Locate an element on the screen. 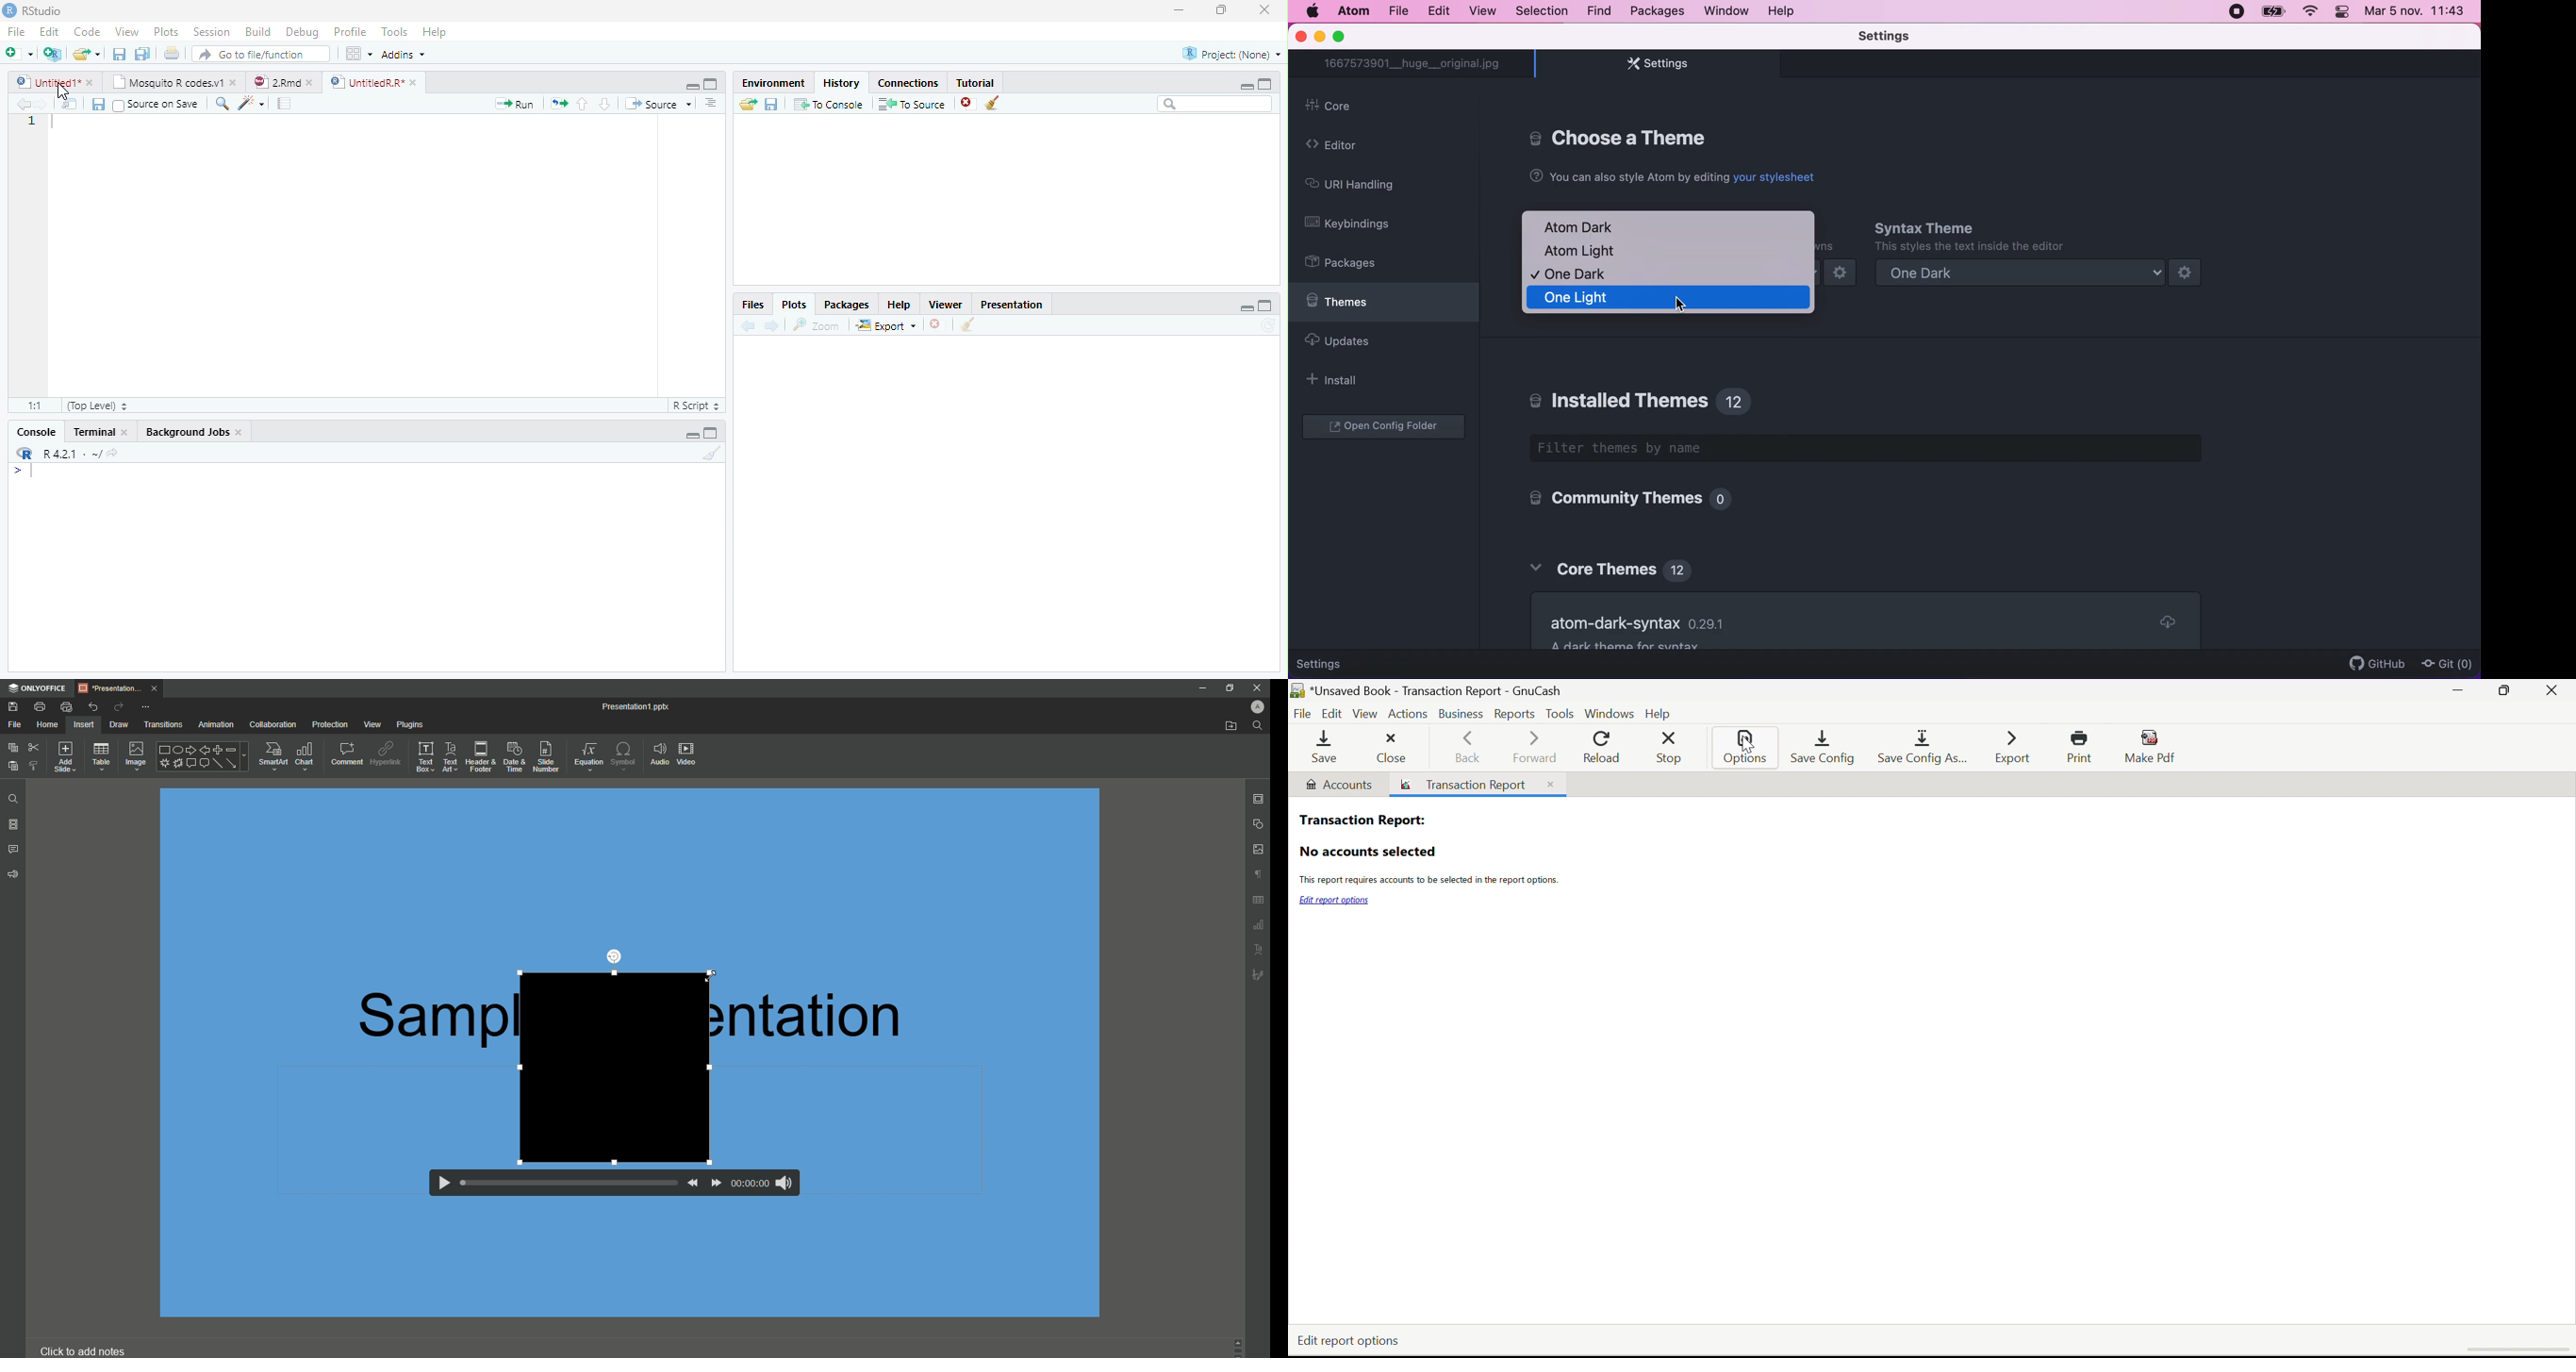 The width and height of the screenshot is (2576, 1372). Create a Project is located at coordinates (53, 55).